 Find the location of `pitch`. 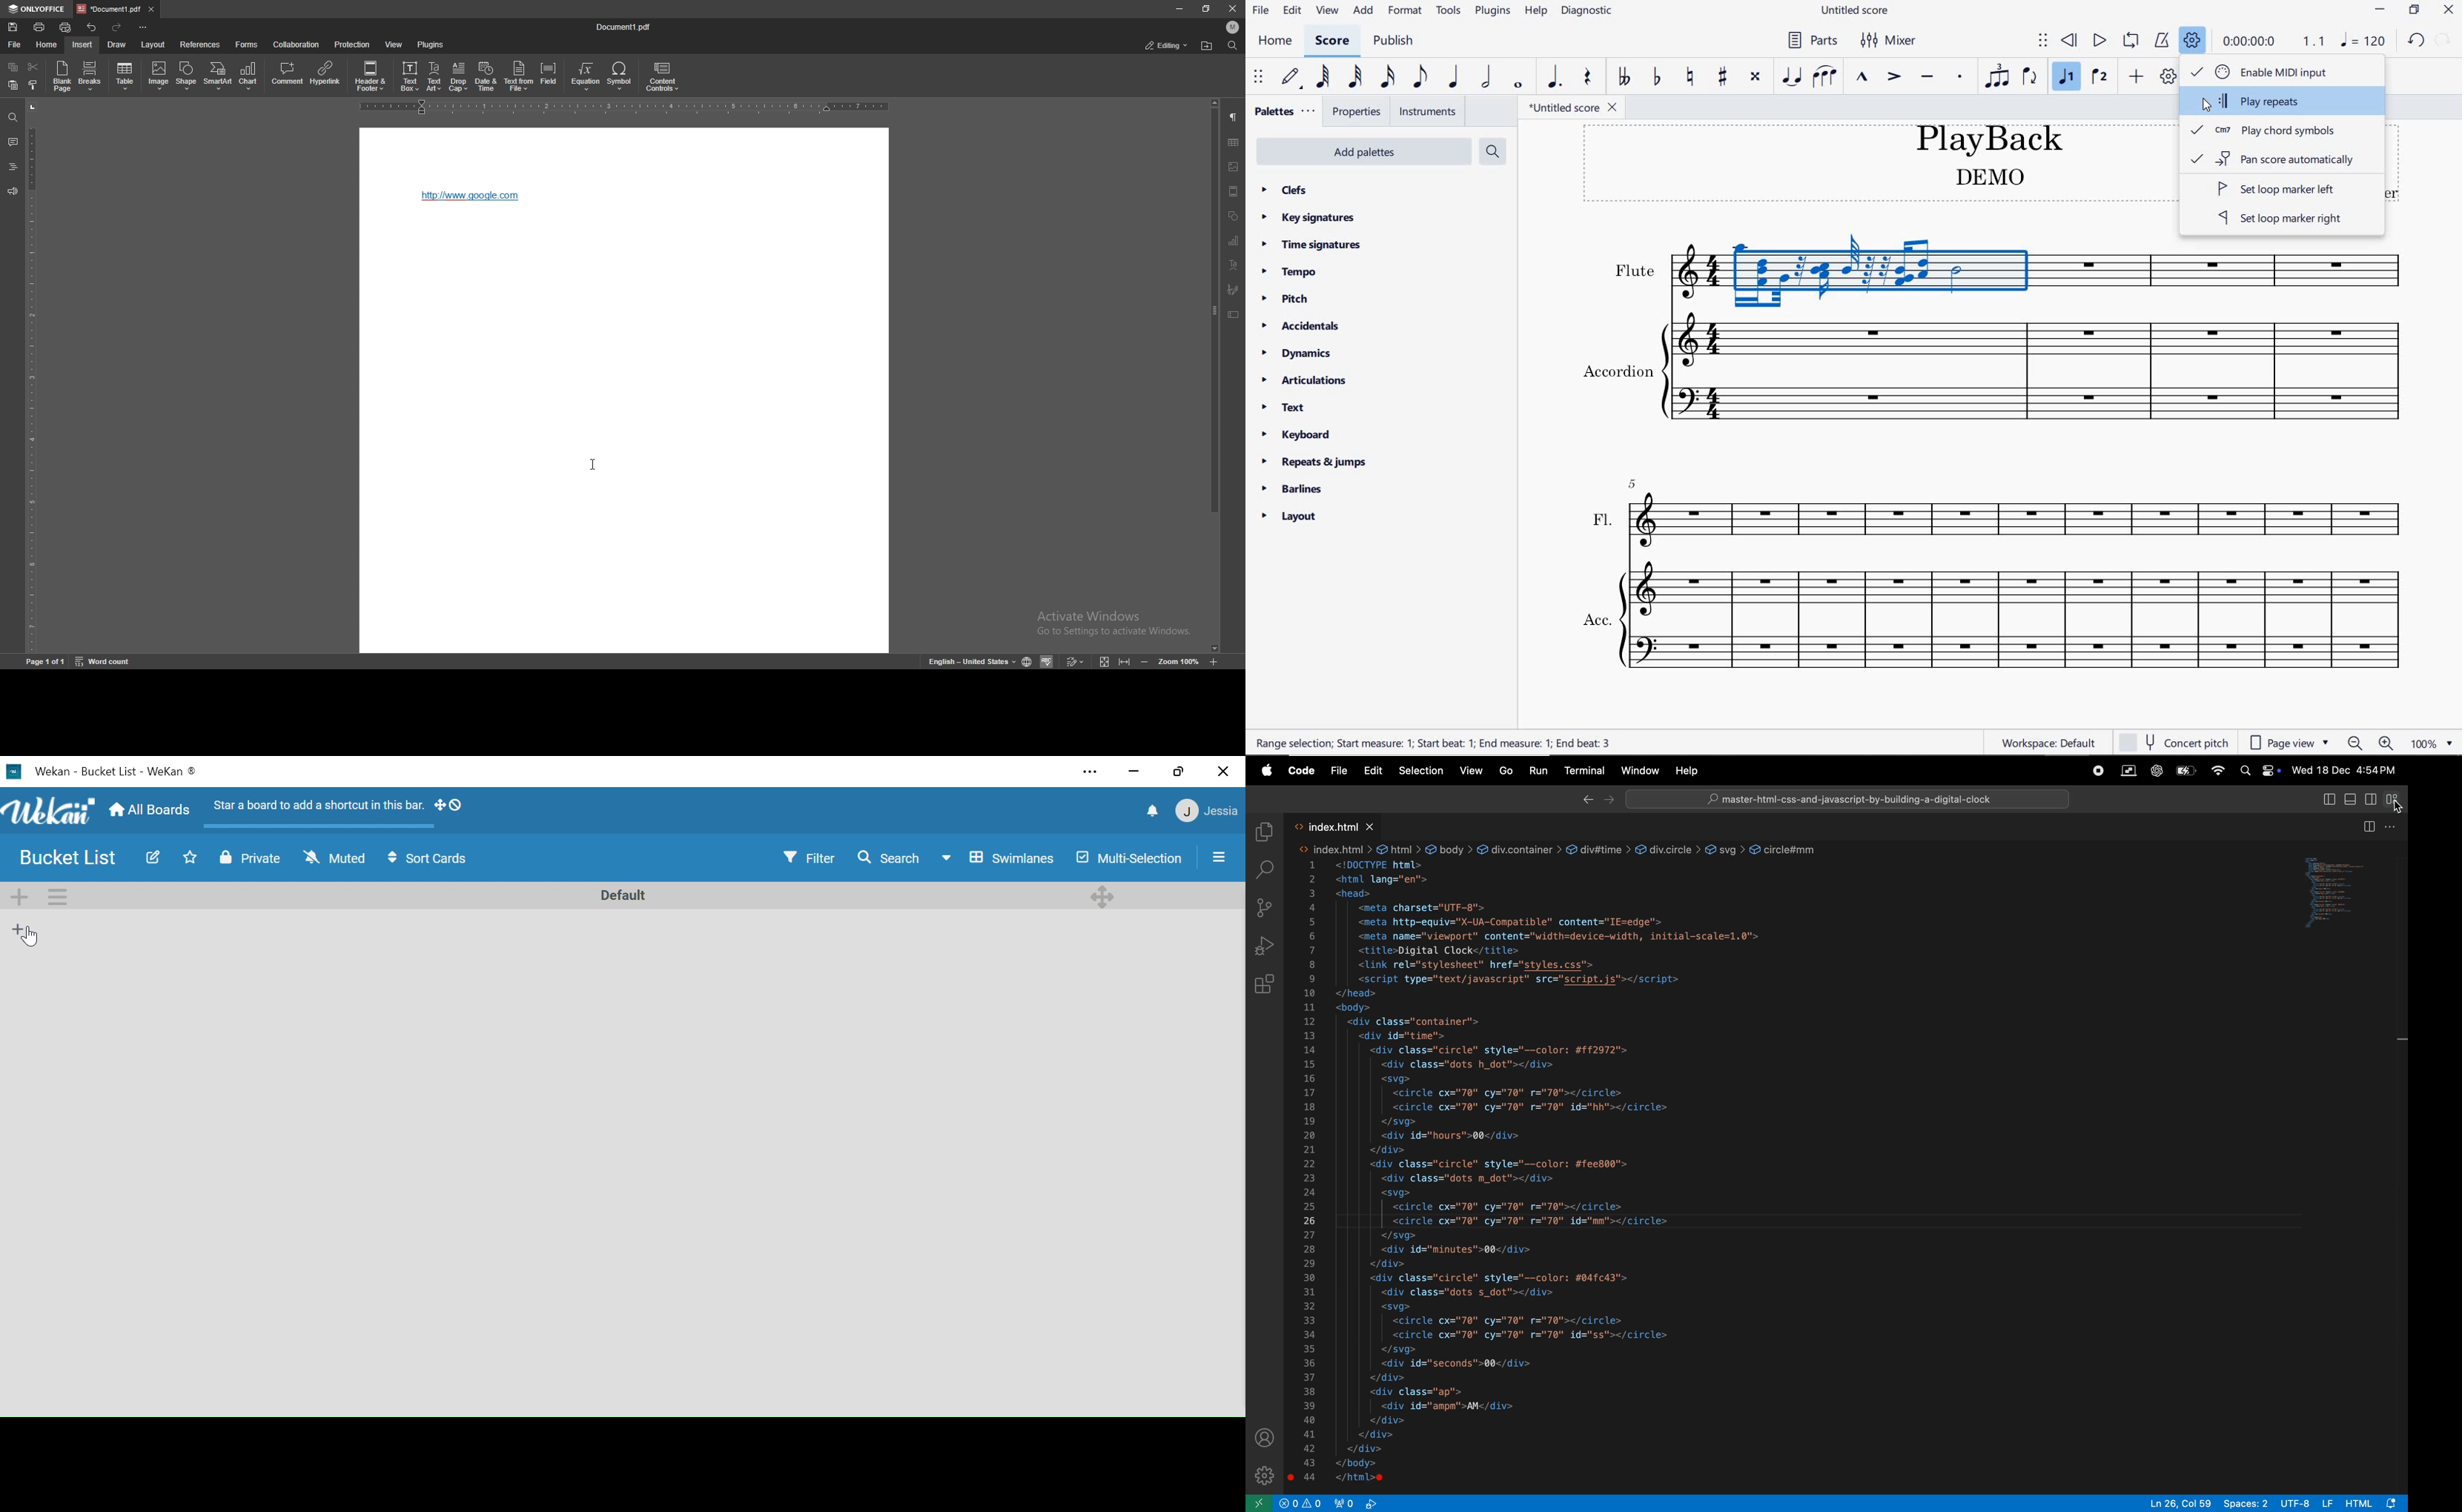

pitch is located at coordinates (1285, 298).